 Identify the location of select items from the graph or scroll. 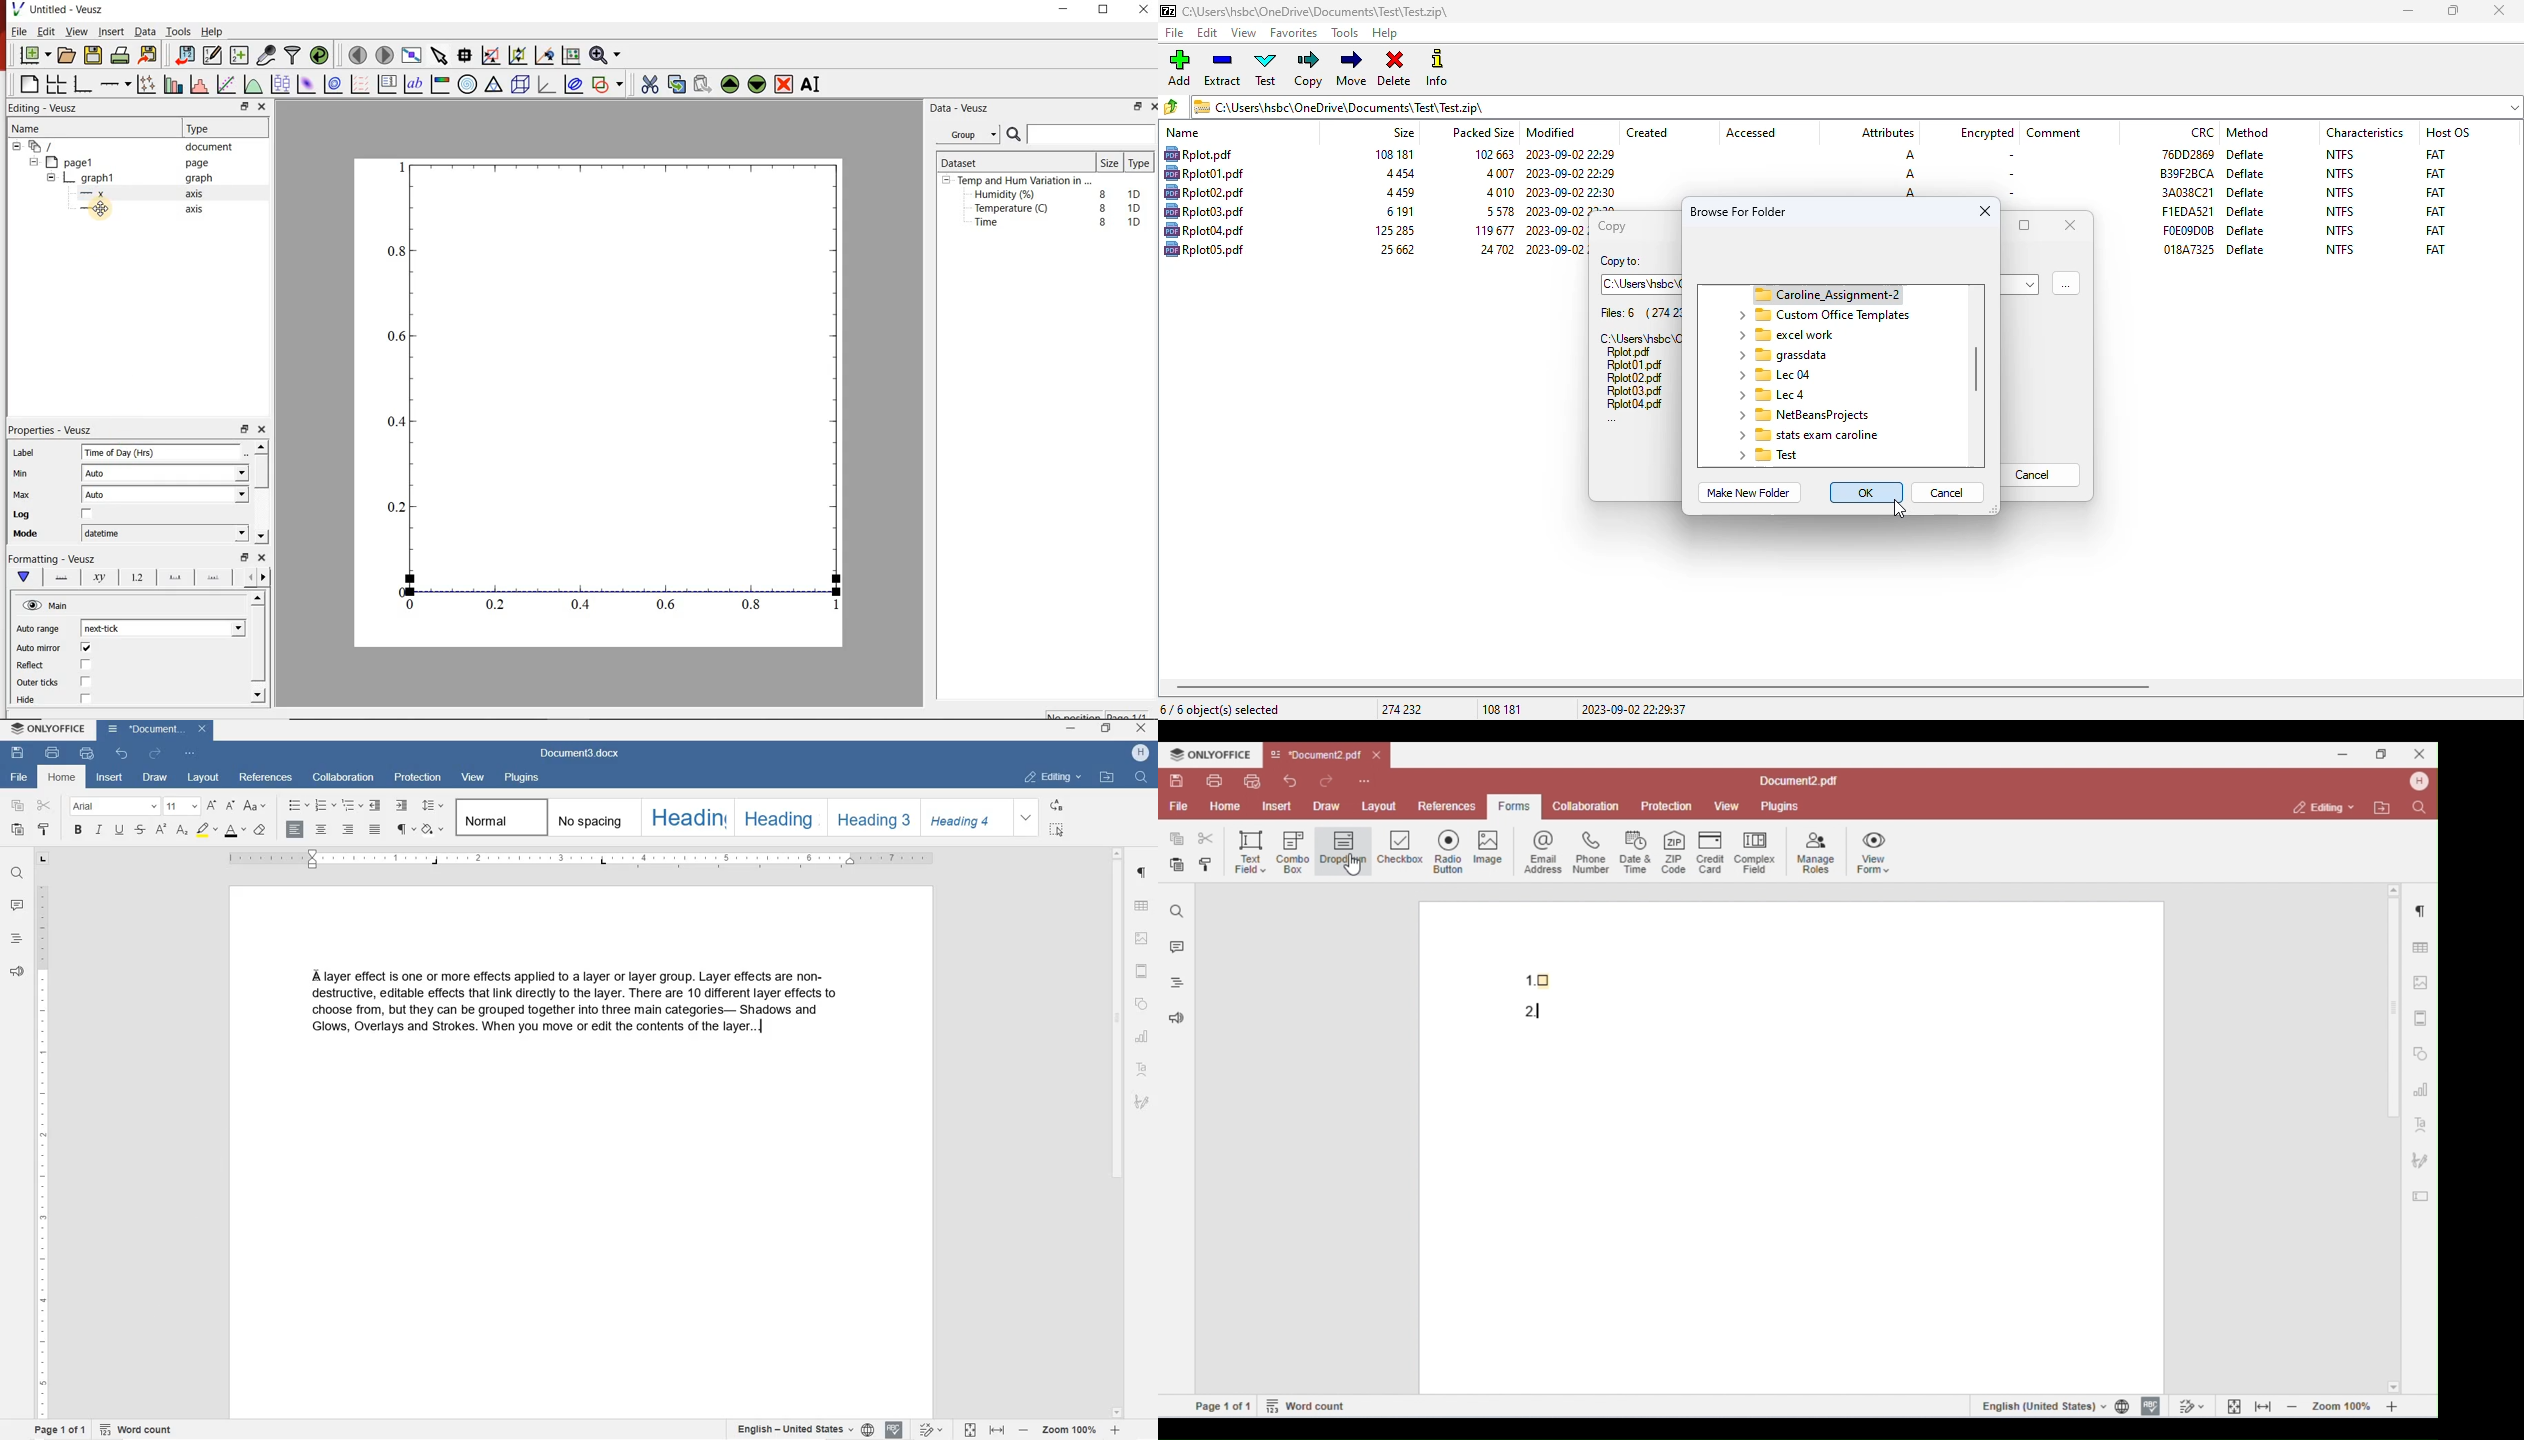
(440, 57).